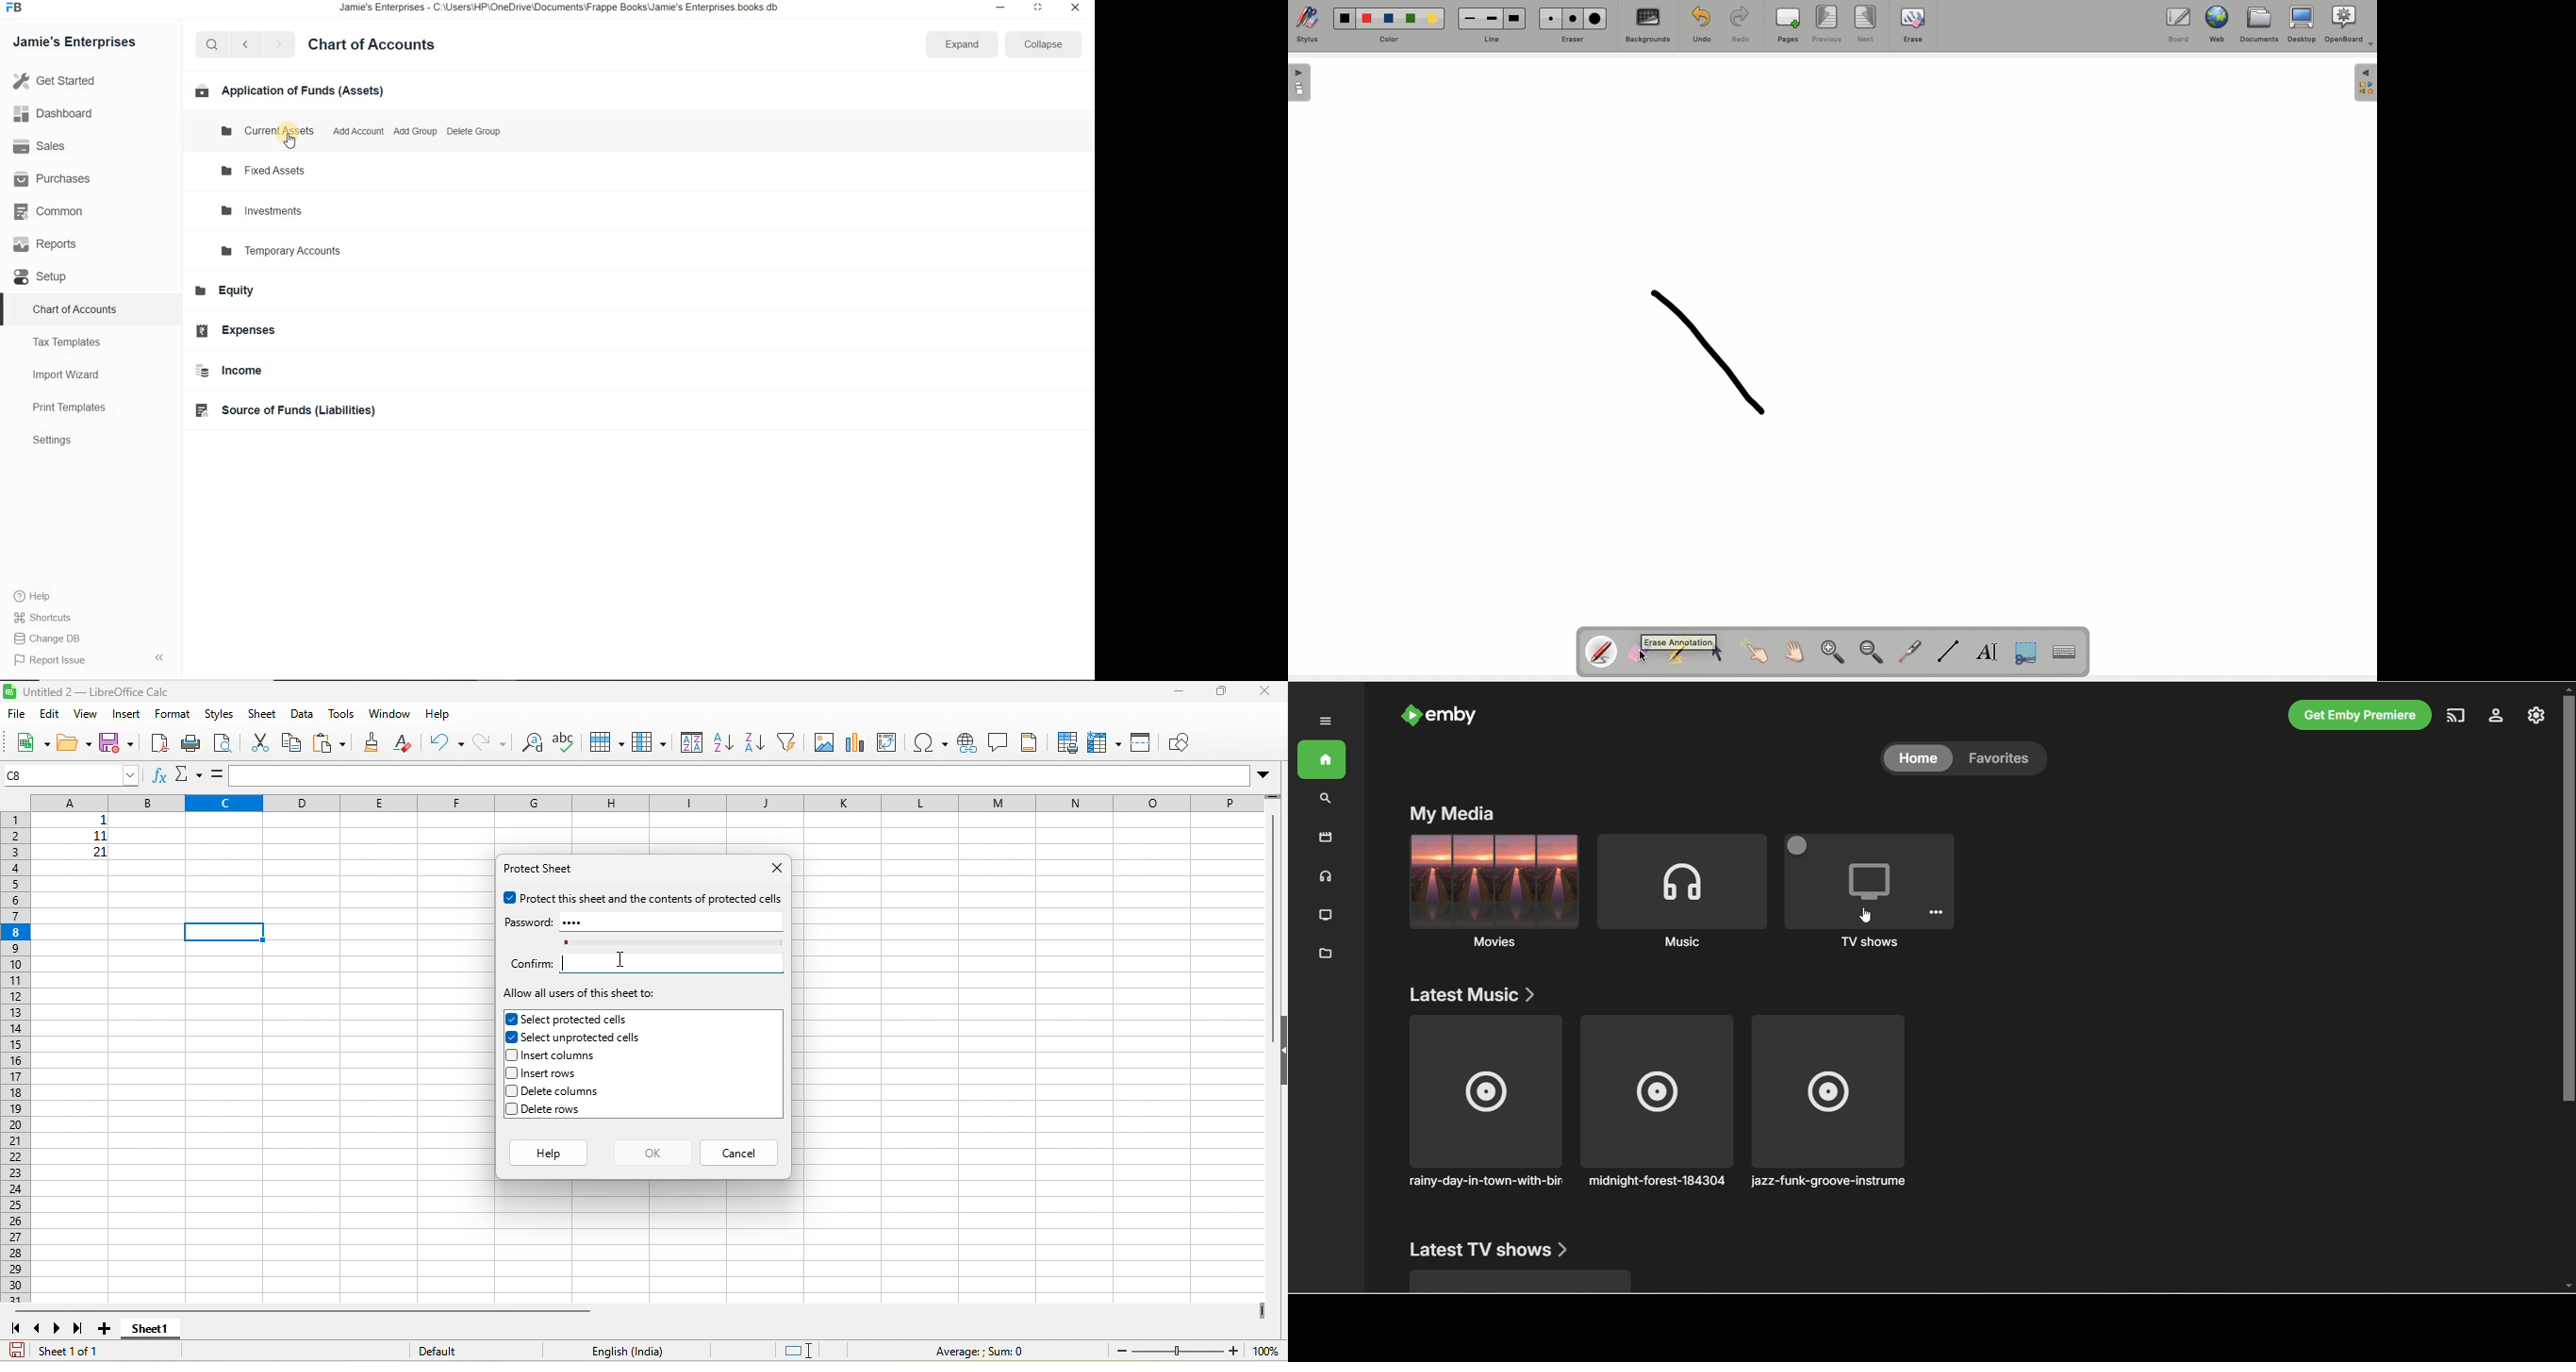  Describe the element at coordinates (286, 250) in the screenshot. I see `Temporary Accounts` at that location.